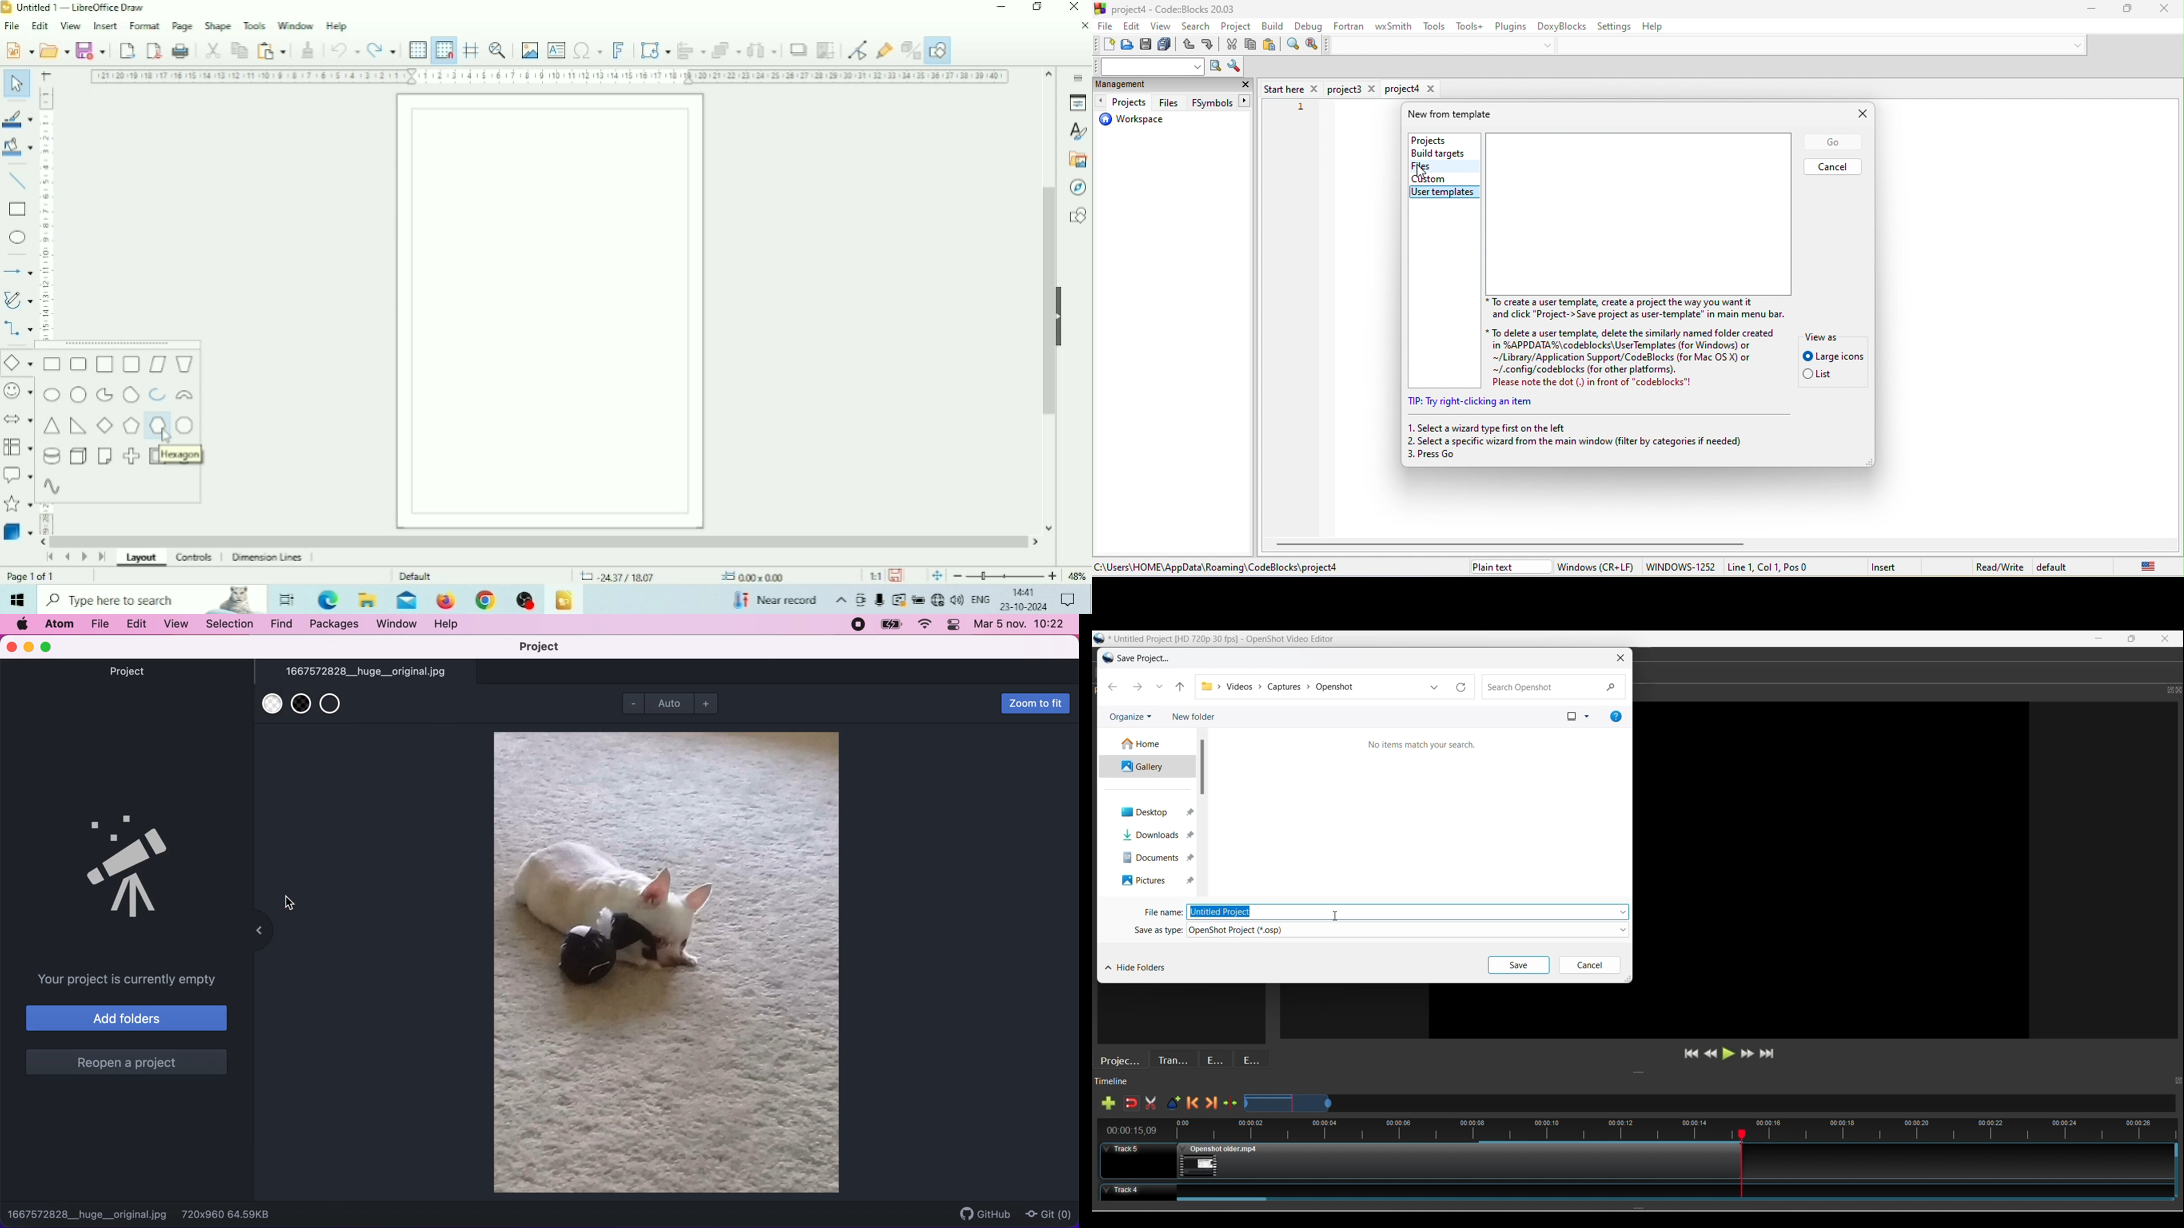 The height and width of the screenshot is (1232, 2184). What do you see at coordinates (182, 455) in the screenshot?
I see `Hexagon` at bounding box center [182, 455].